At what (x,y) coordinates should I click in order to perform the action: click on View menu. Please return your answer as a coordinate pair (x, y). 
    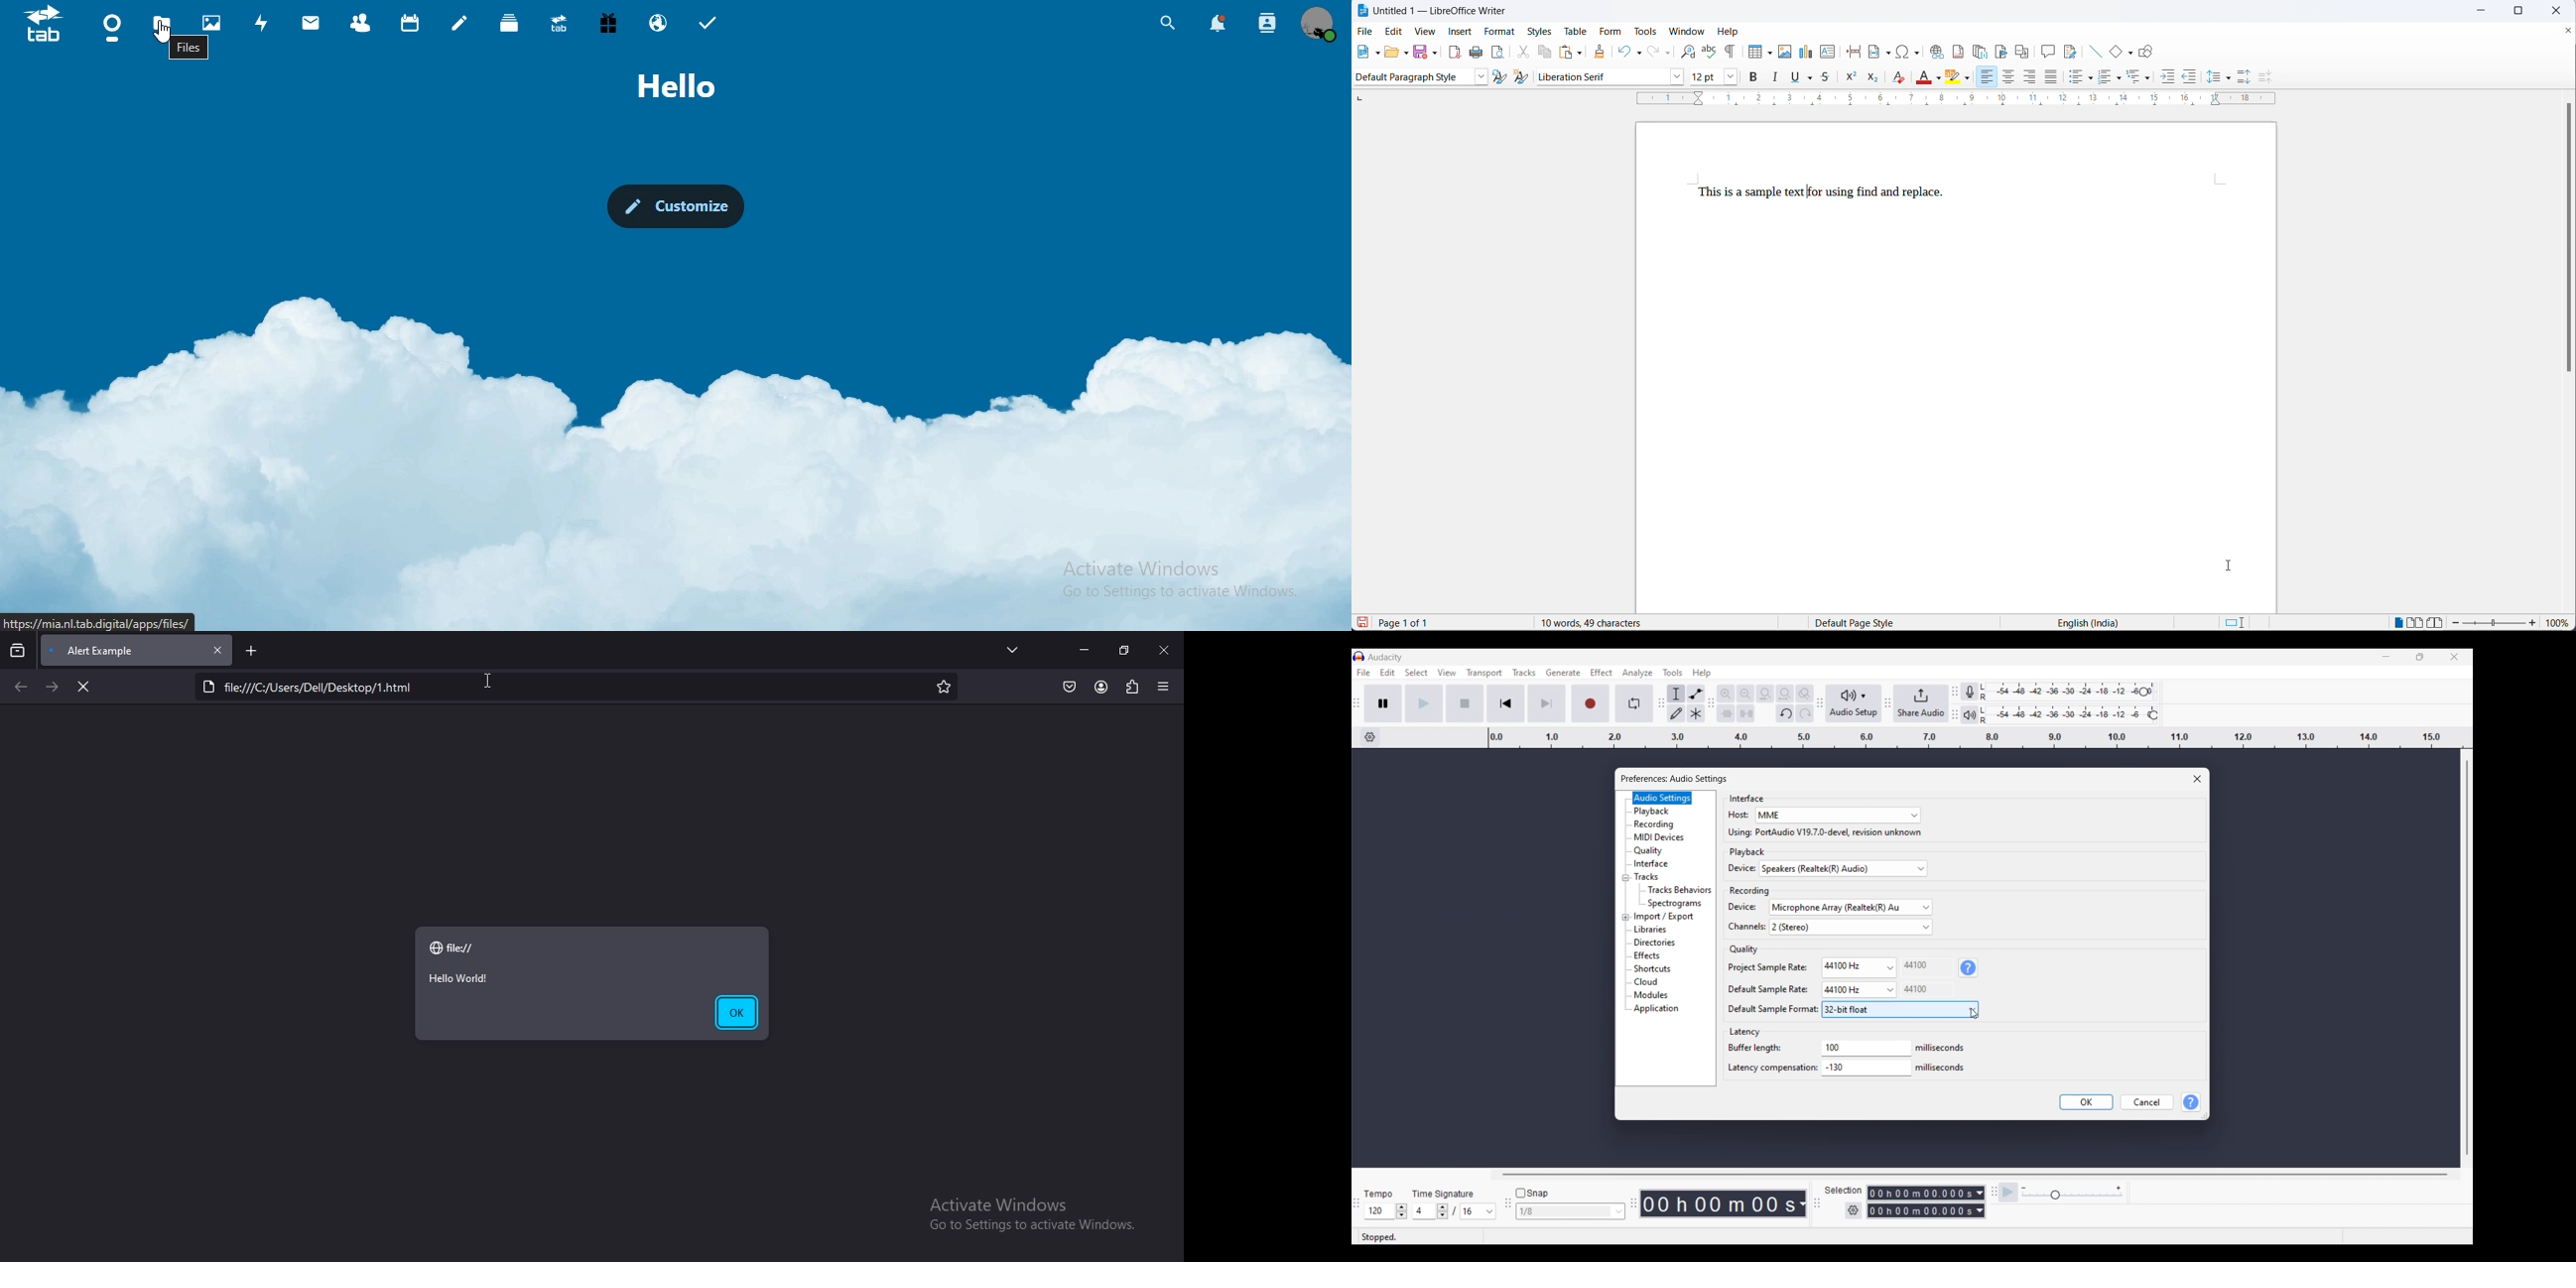
    Looking at the image, I should click on (1447, 672).